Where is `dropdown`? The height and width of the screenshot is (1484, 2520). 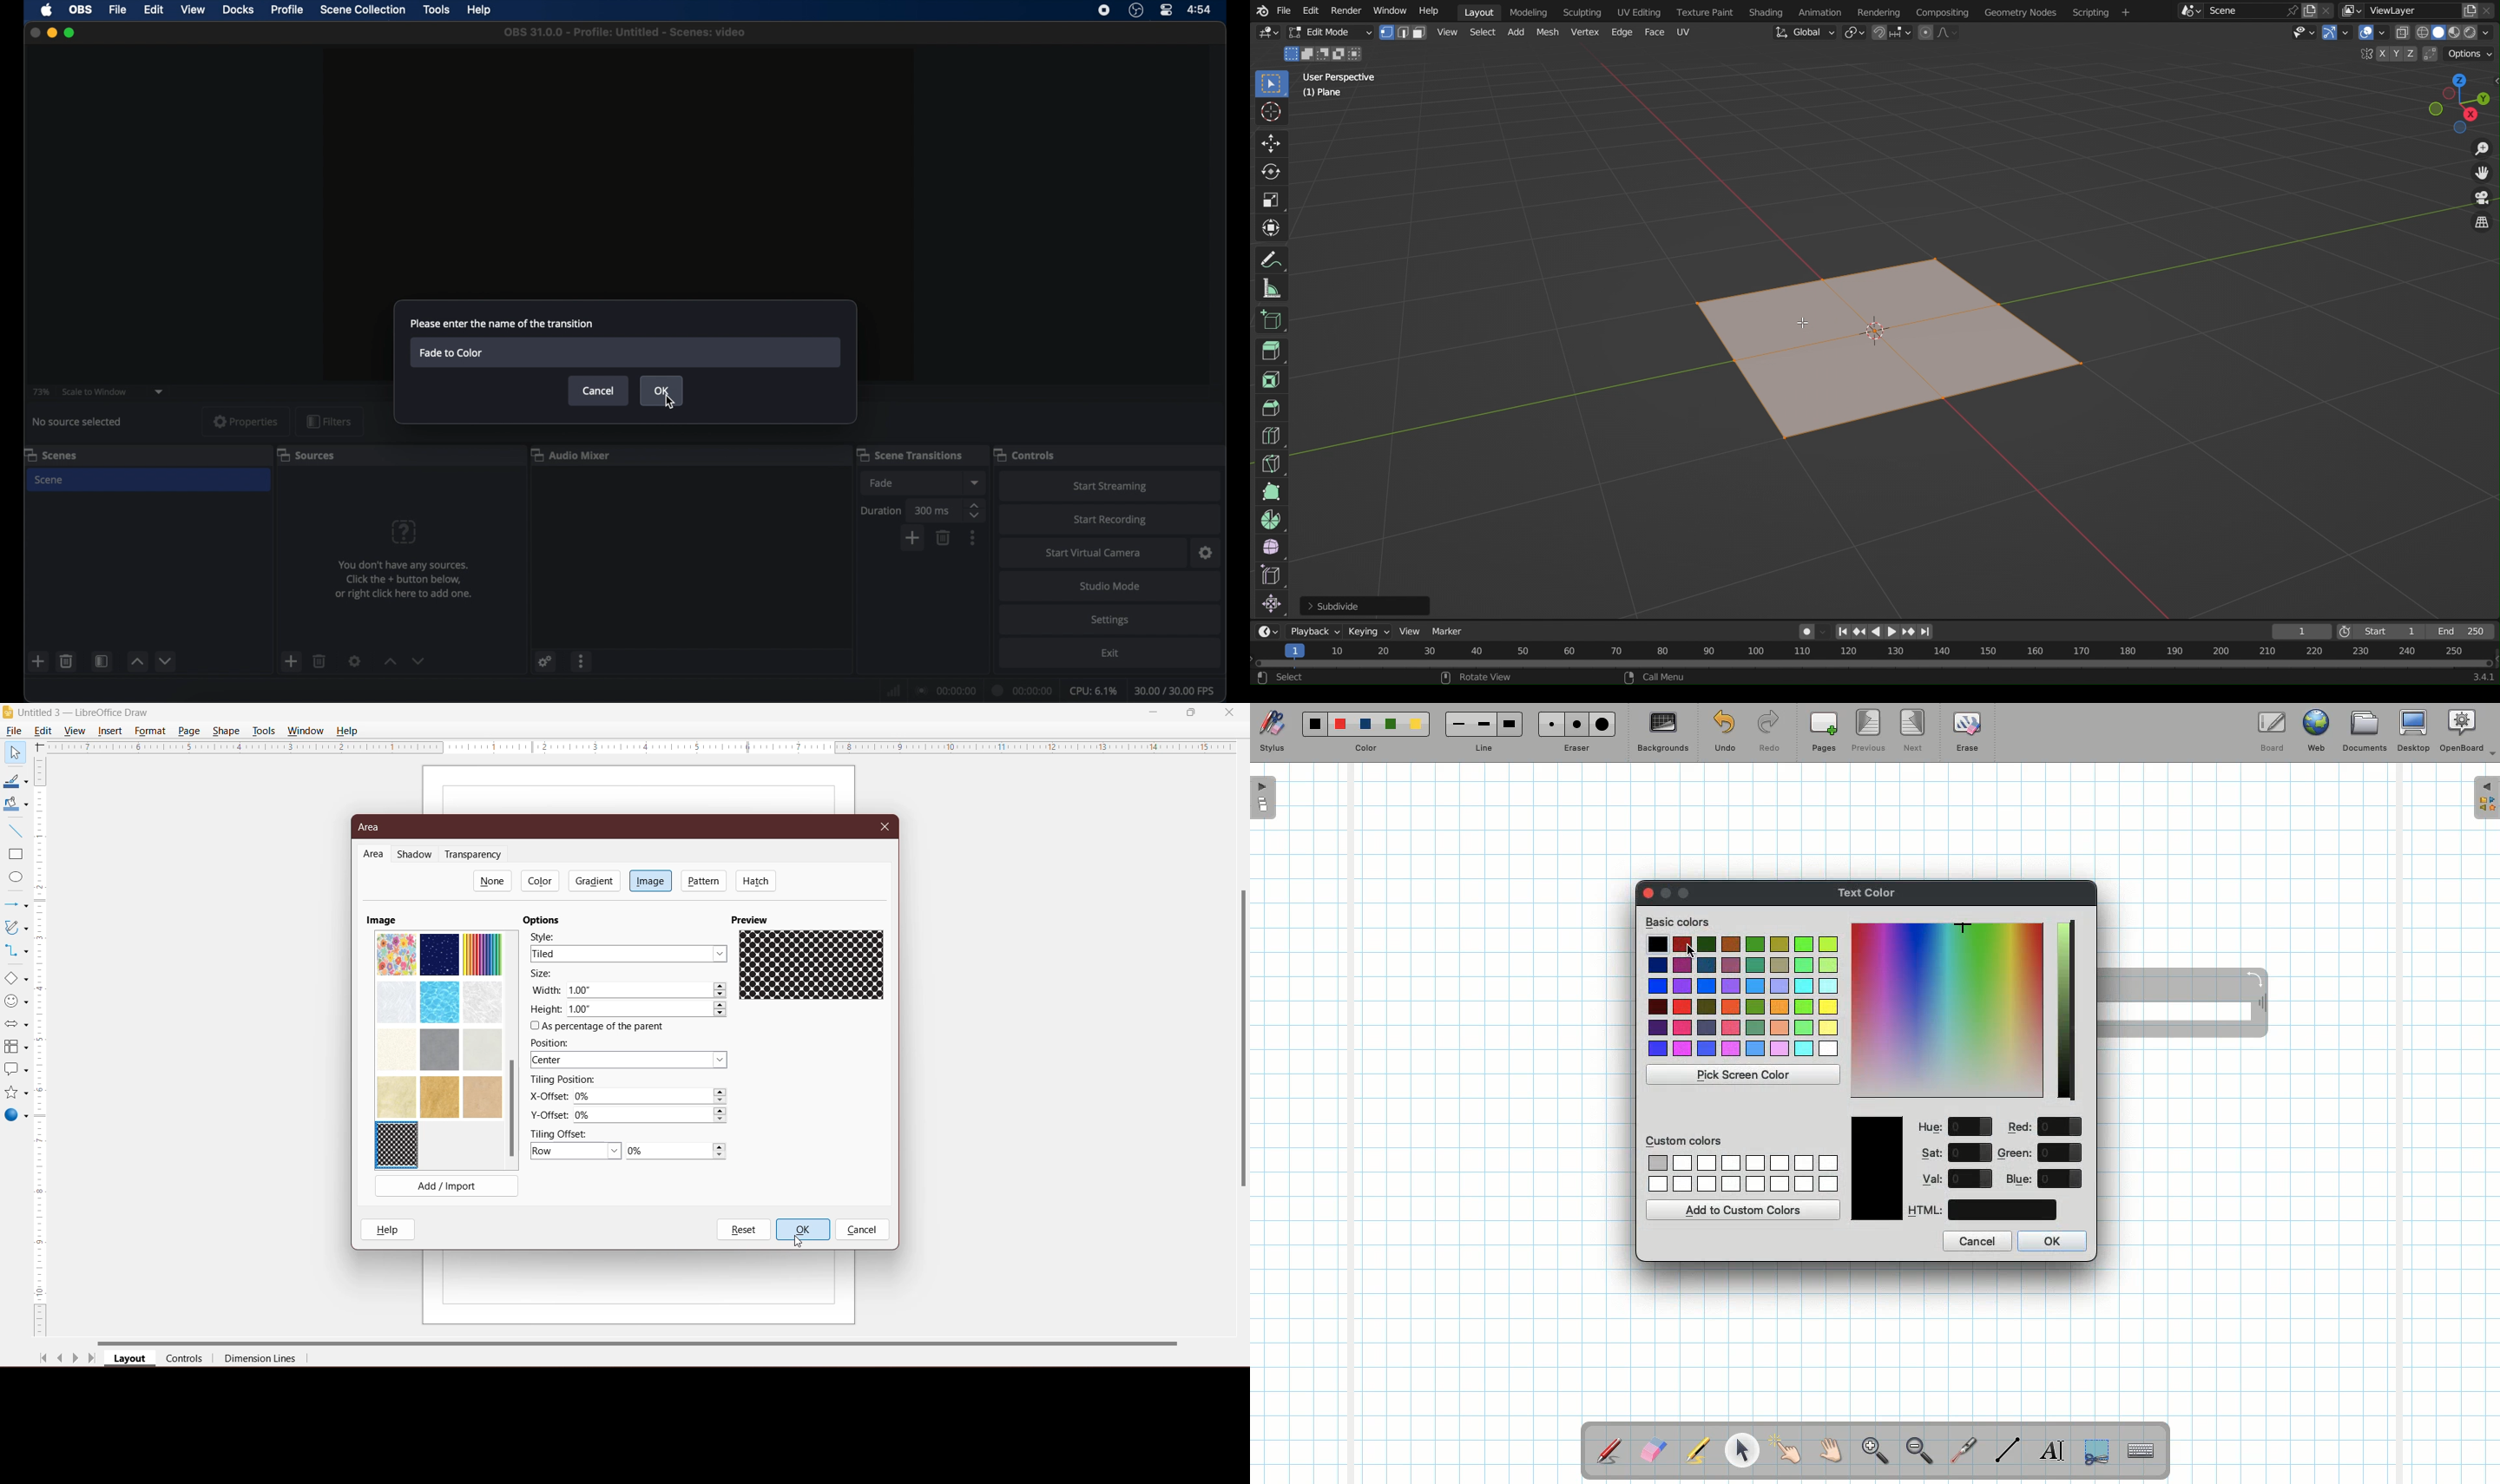 dropdown is located at coordinates (160, 391).